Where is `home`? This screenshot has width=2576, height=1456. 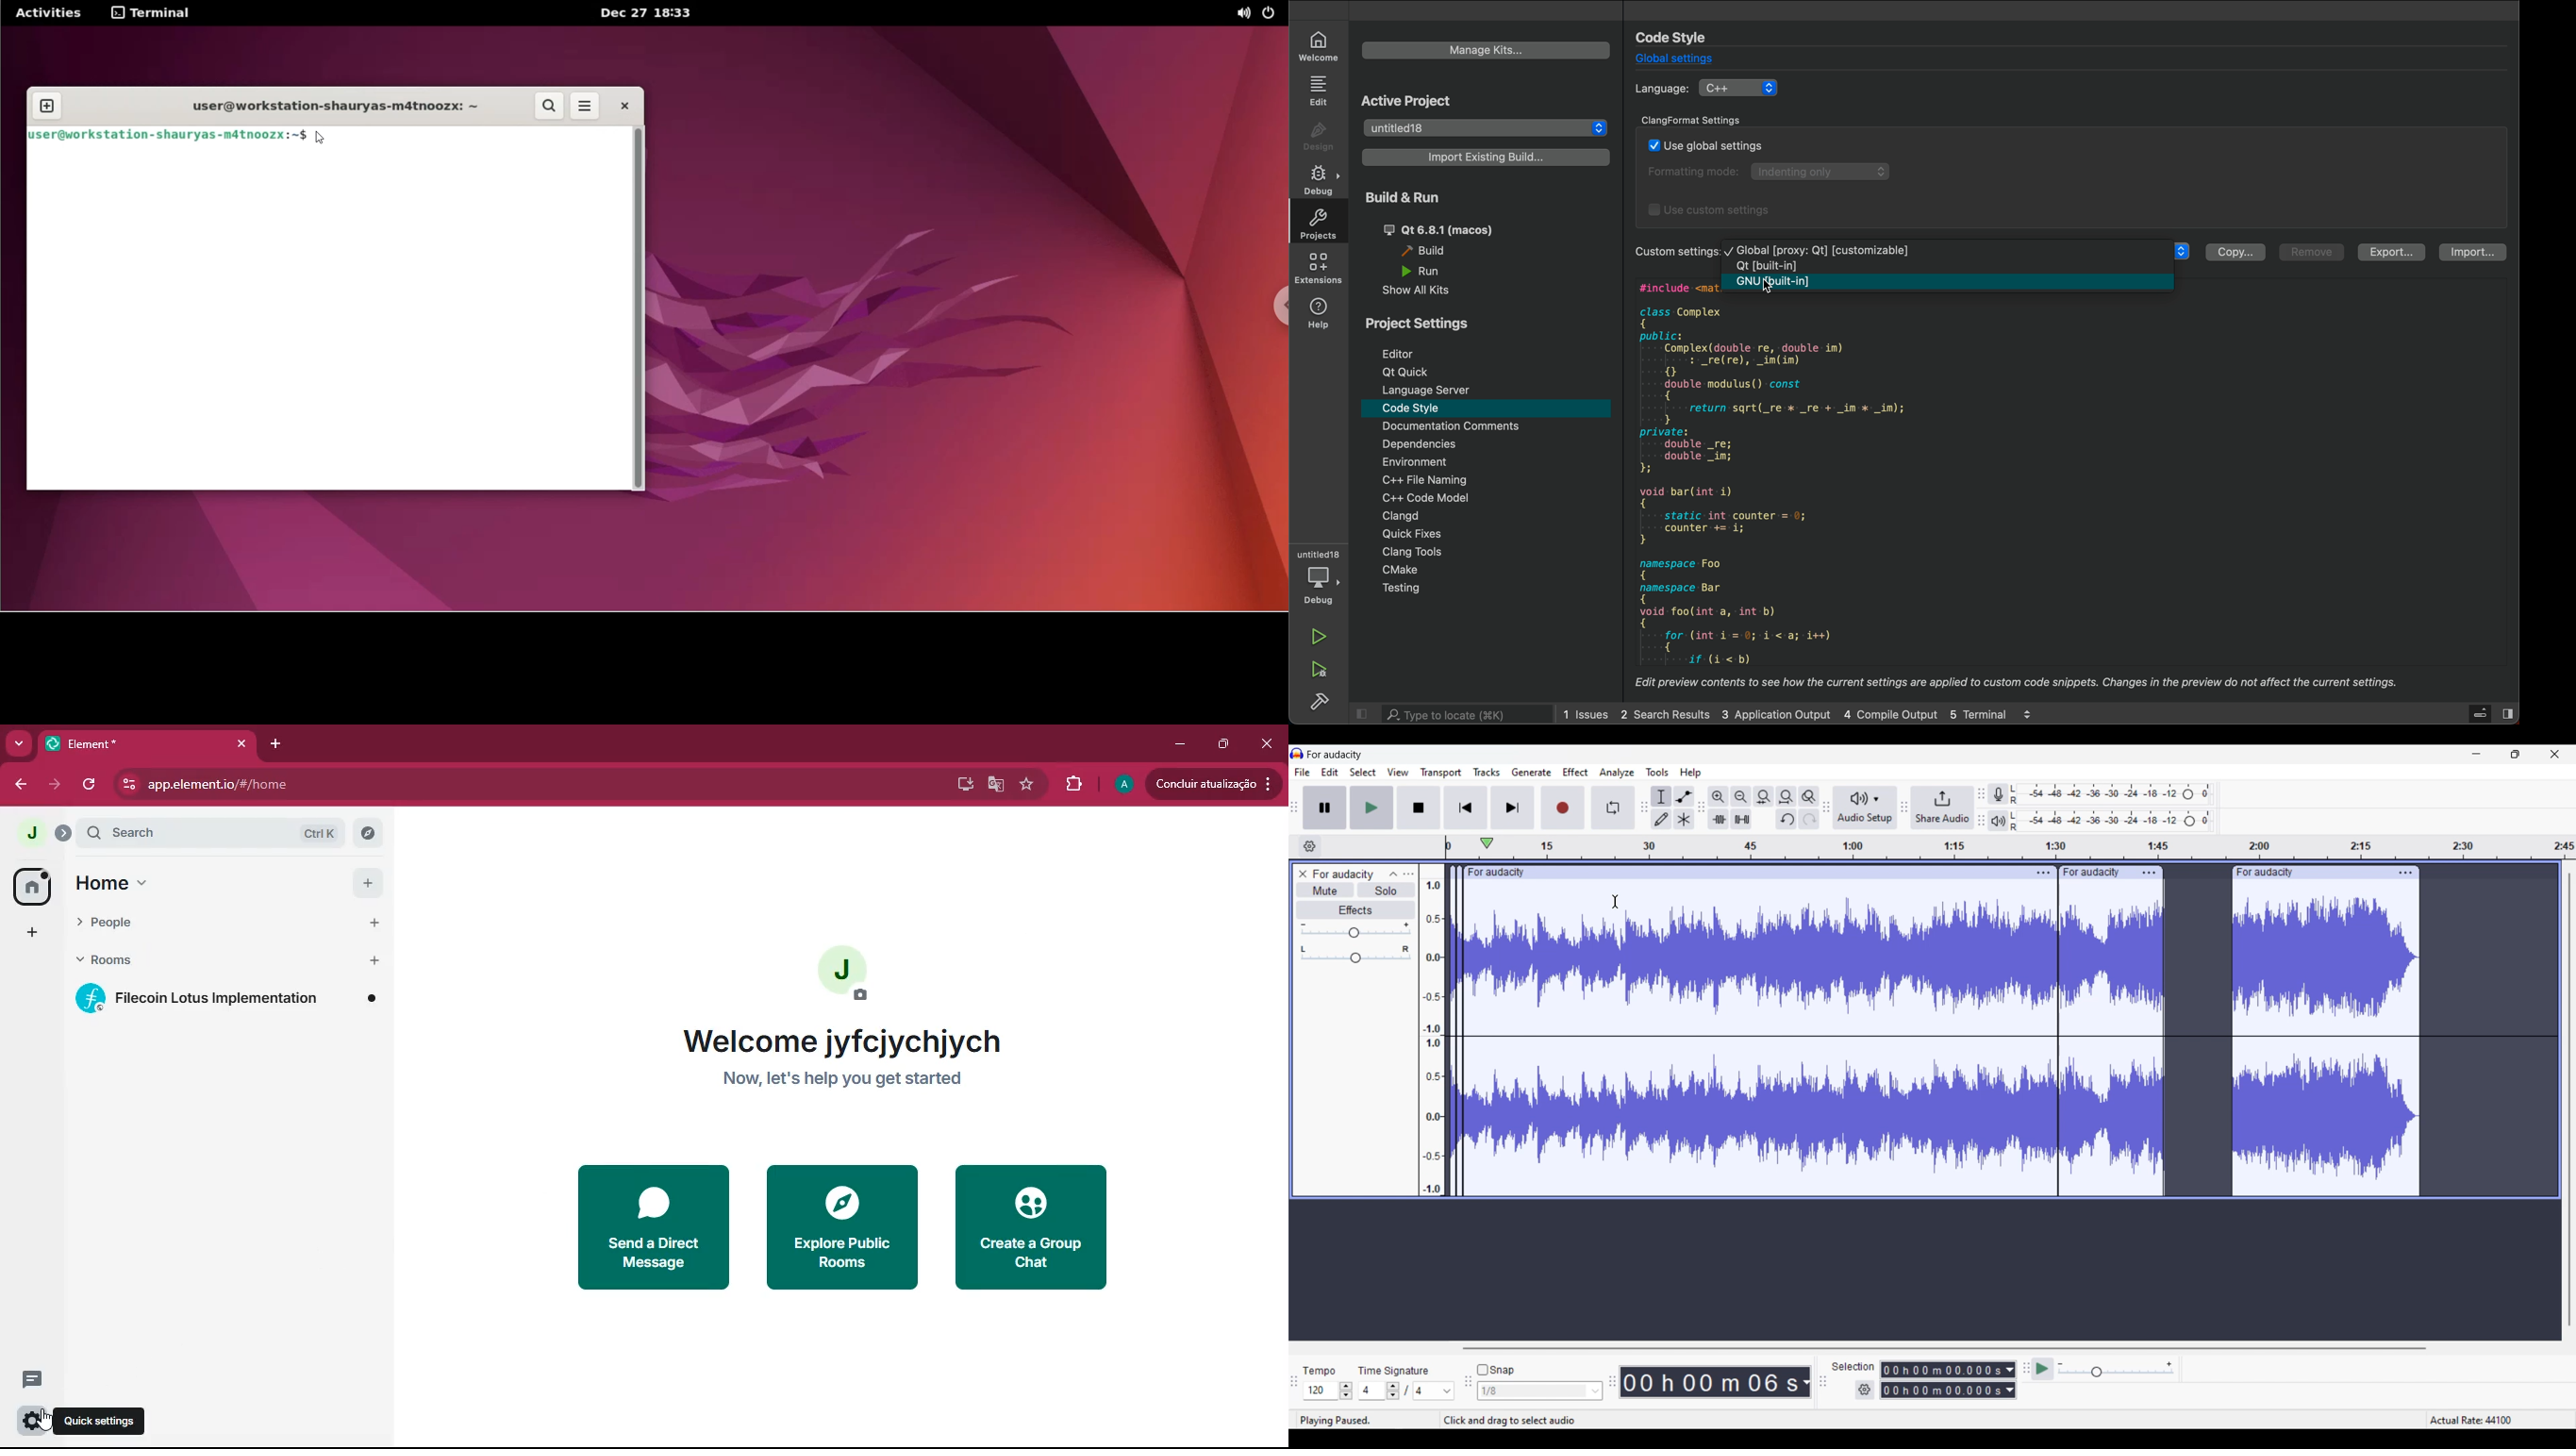
home is located at coordinates (30, 887).